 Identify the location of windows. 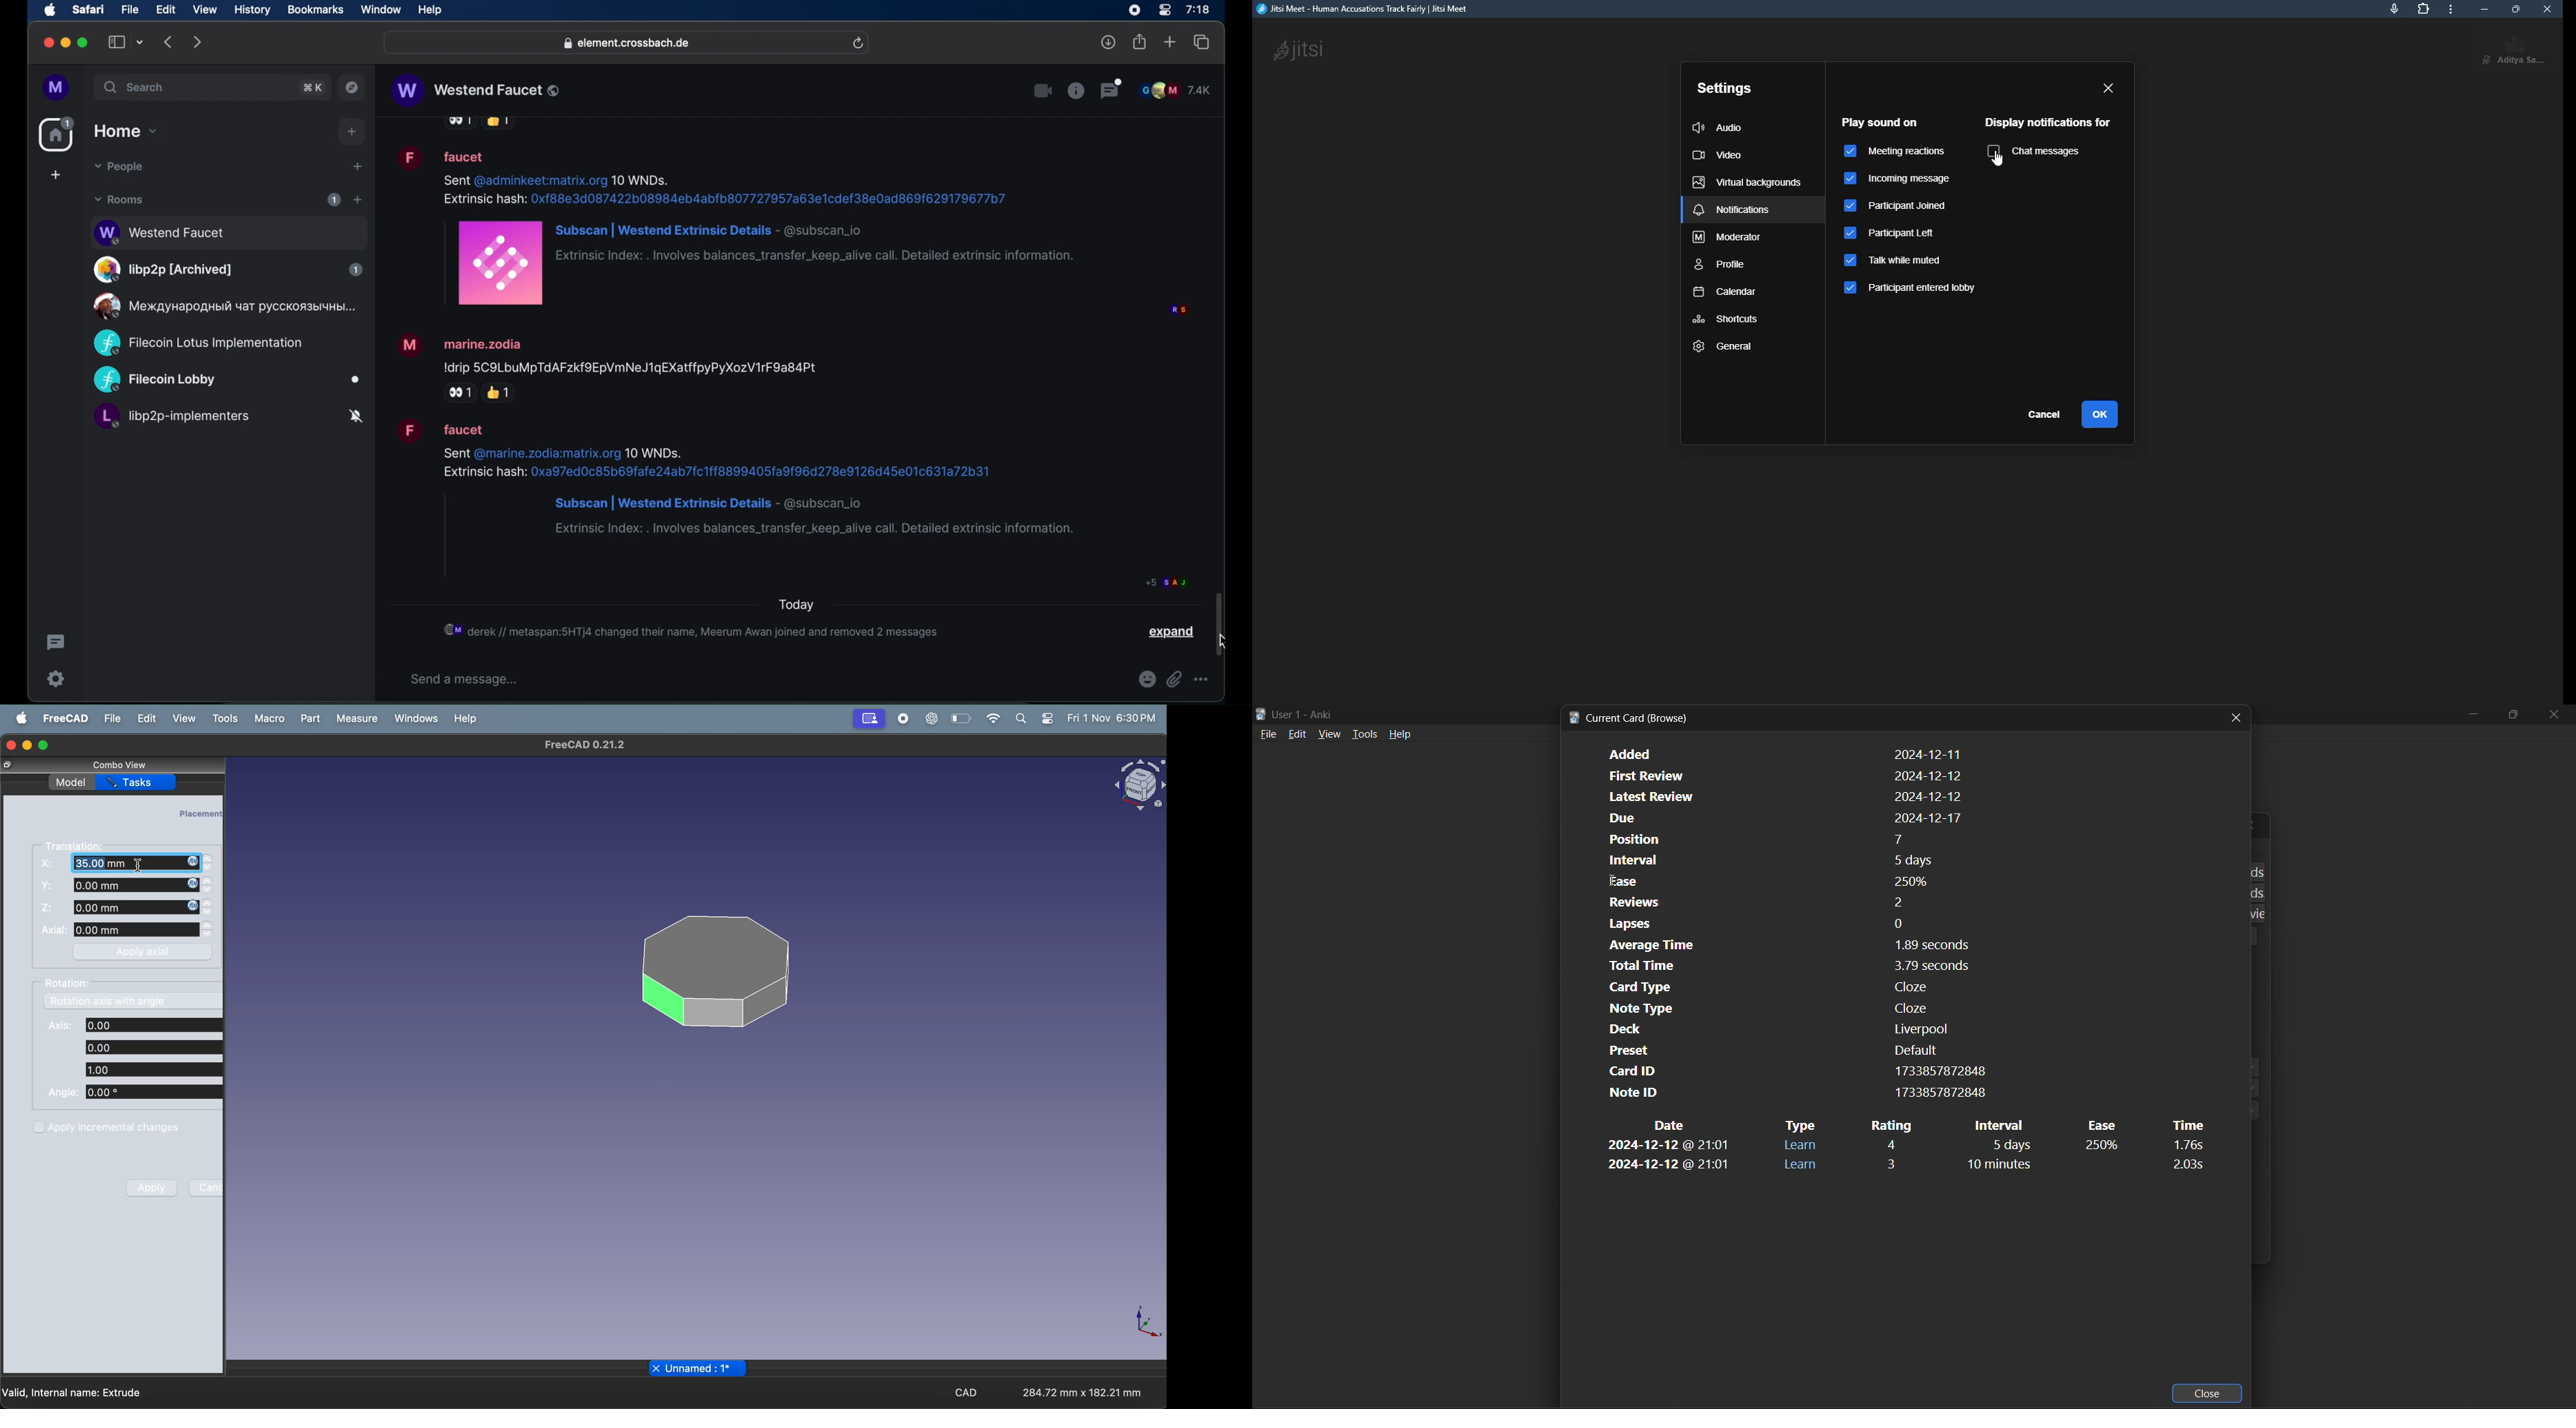
(415, 718).